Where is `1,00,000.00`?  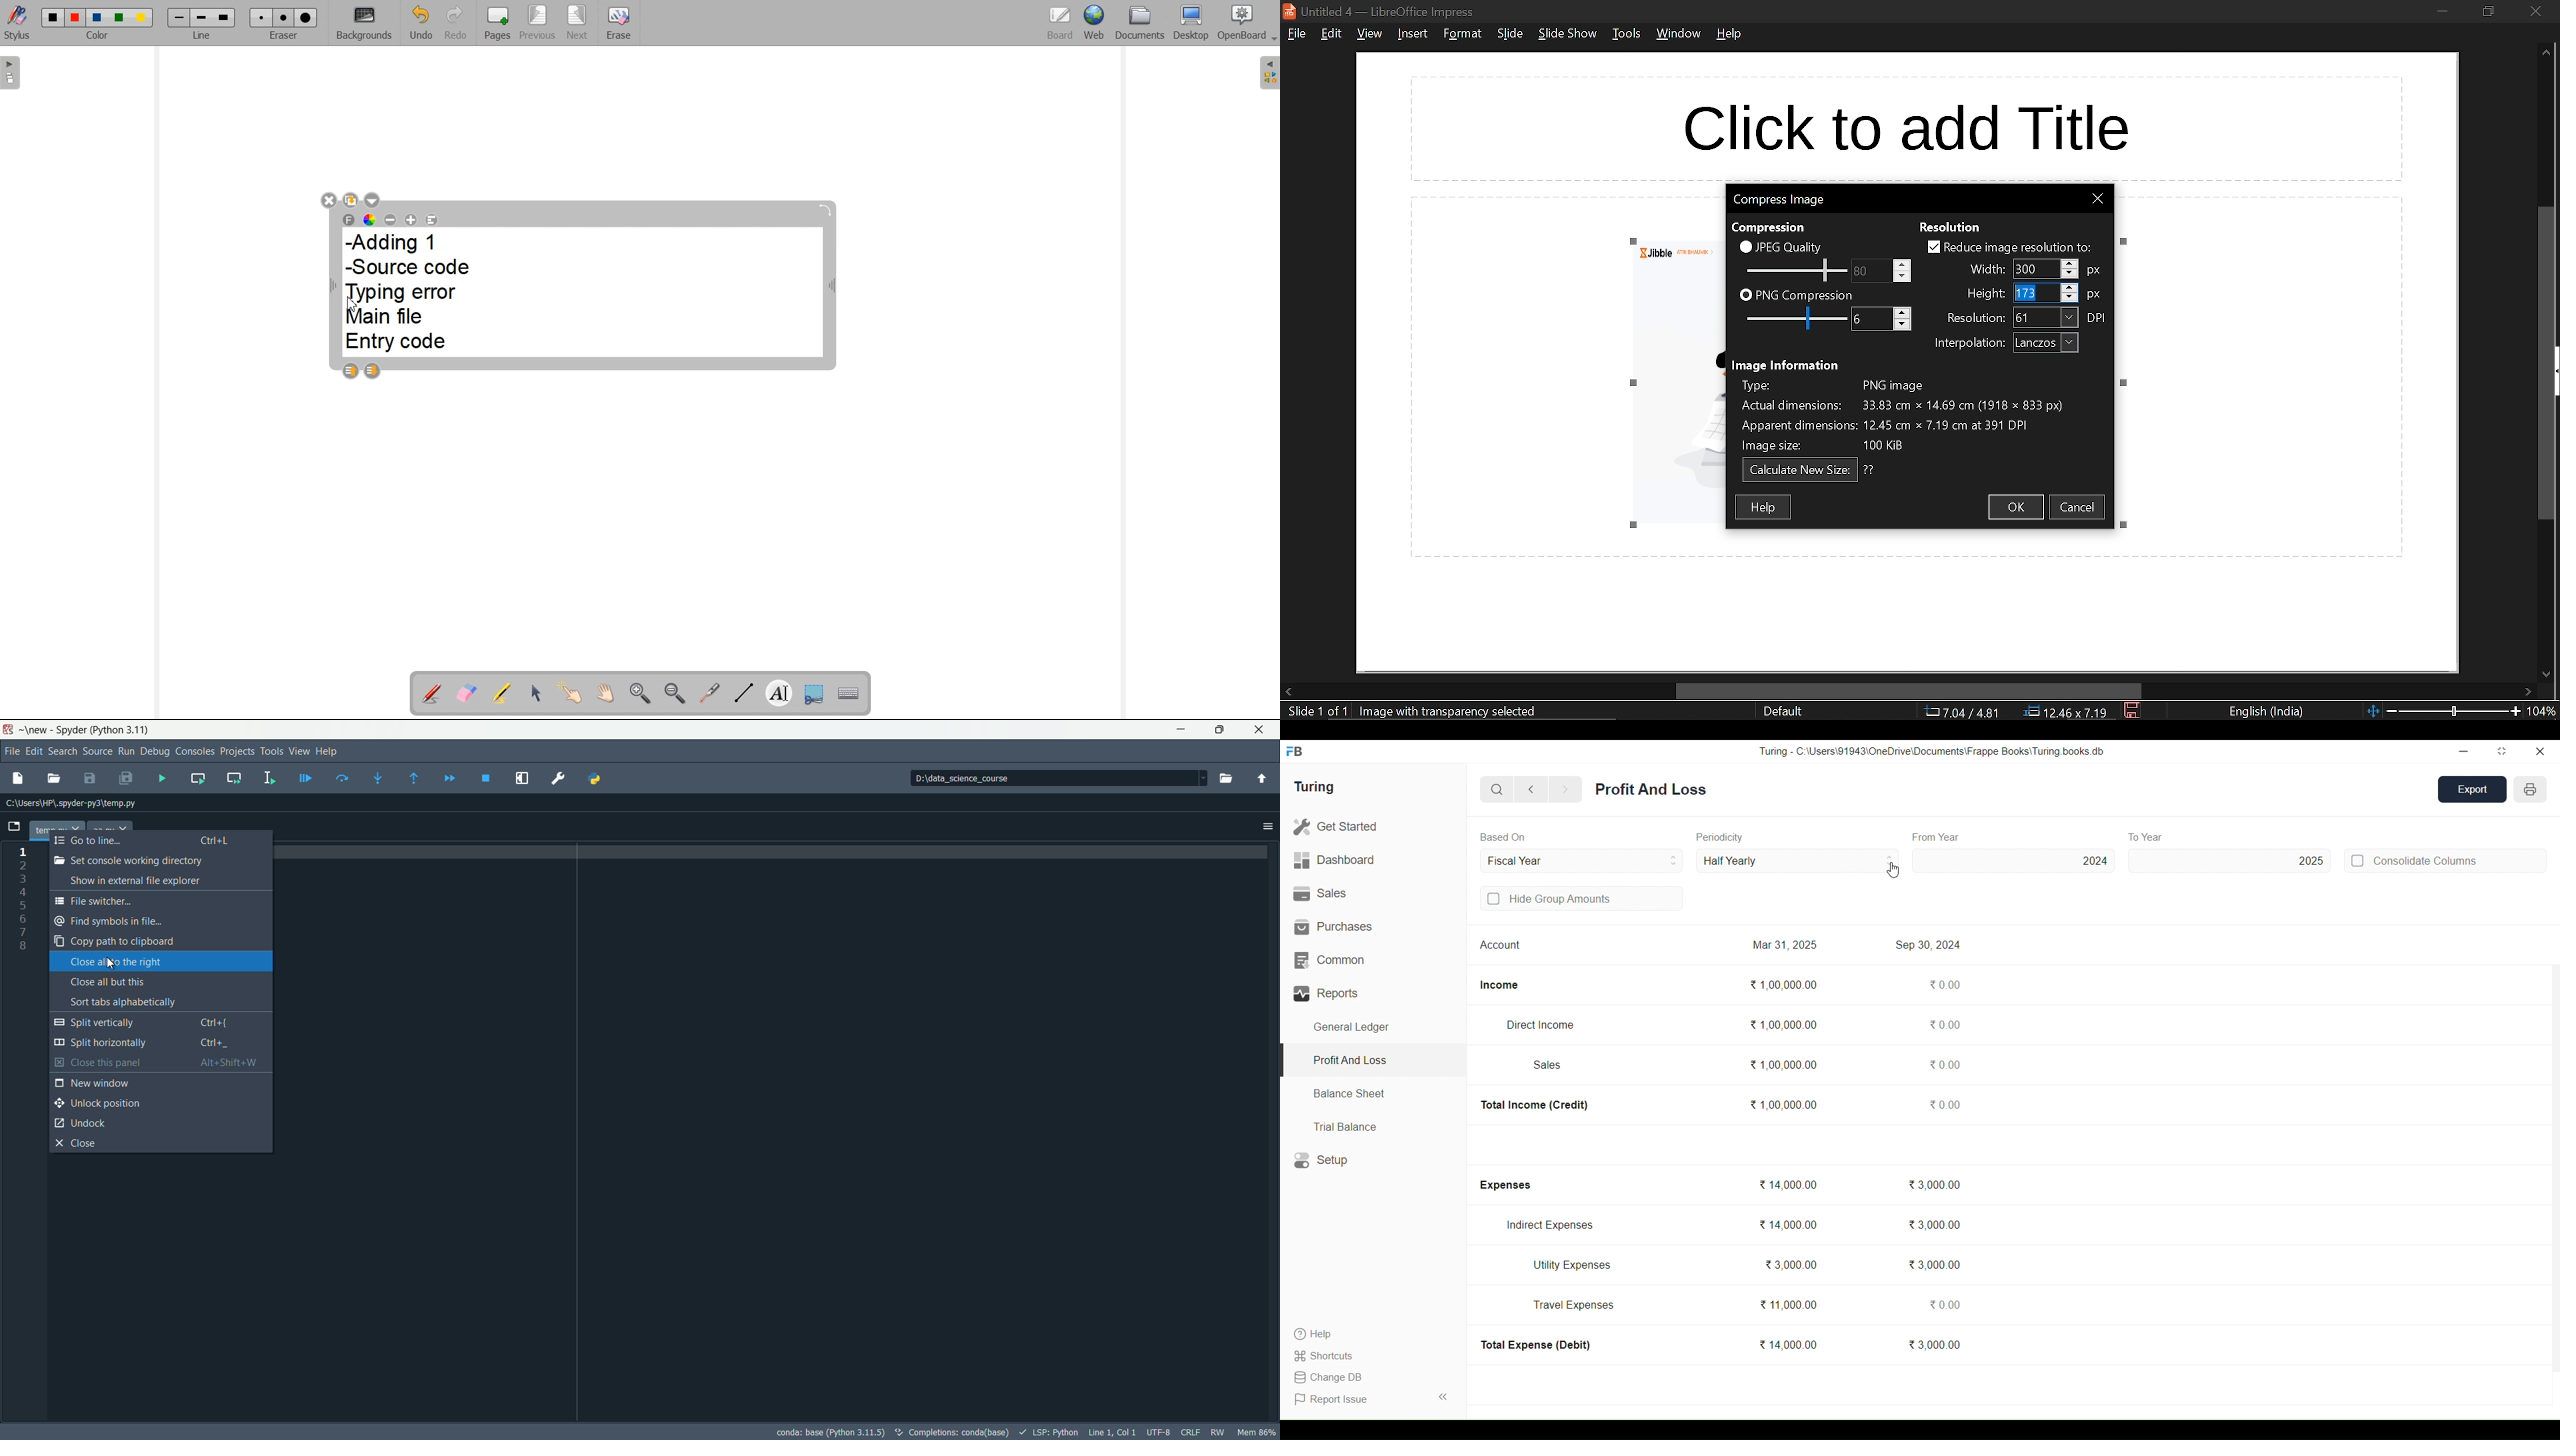 1,00,000.00 is located at coordinates (1783, 1105).